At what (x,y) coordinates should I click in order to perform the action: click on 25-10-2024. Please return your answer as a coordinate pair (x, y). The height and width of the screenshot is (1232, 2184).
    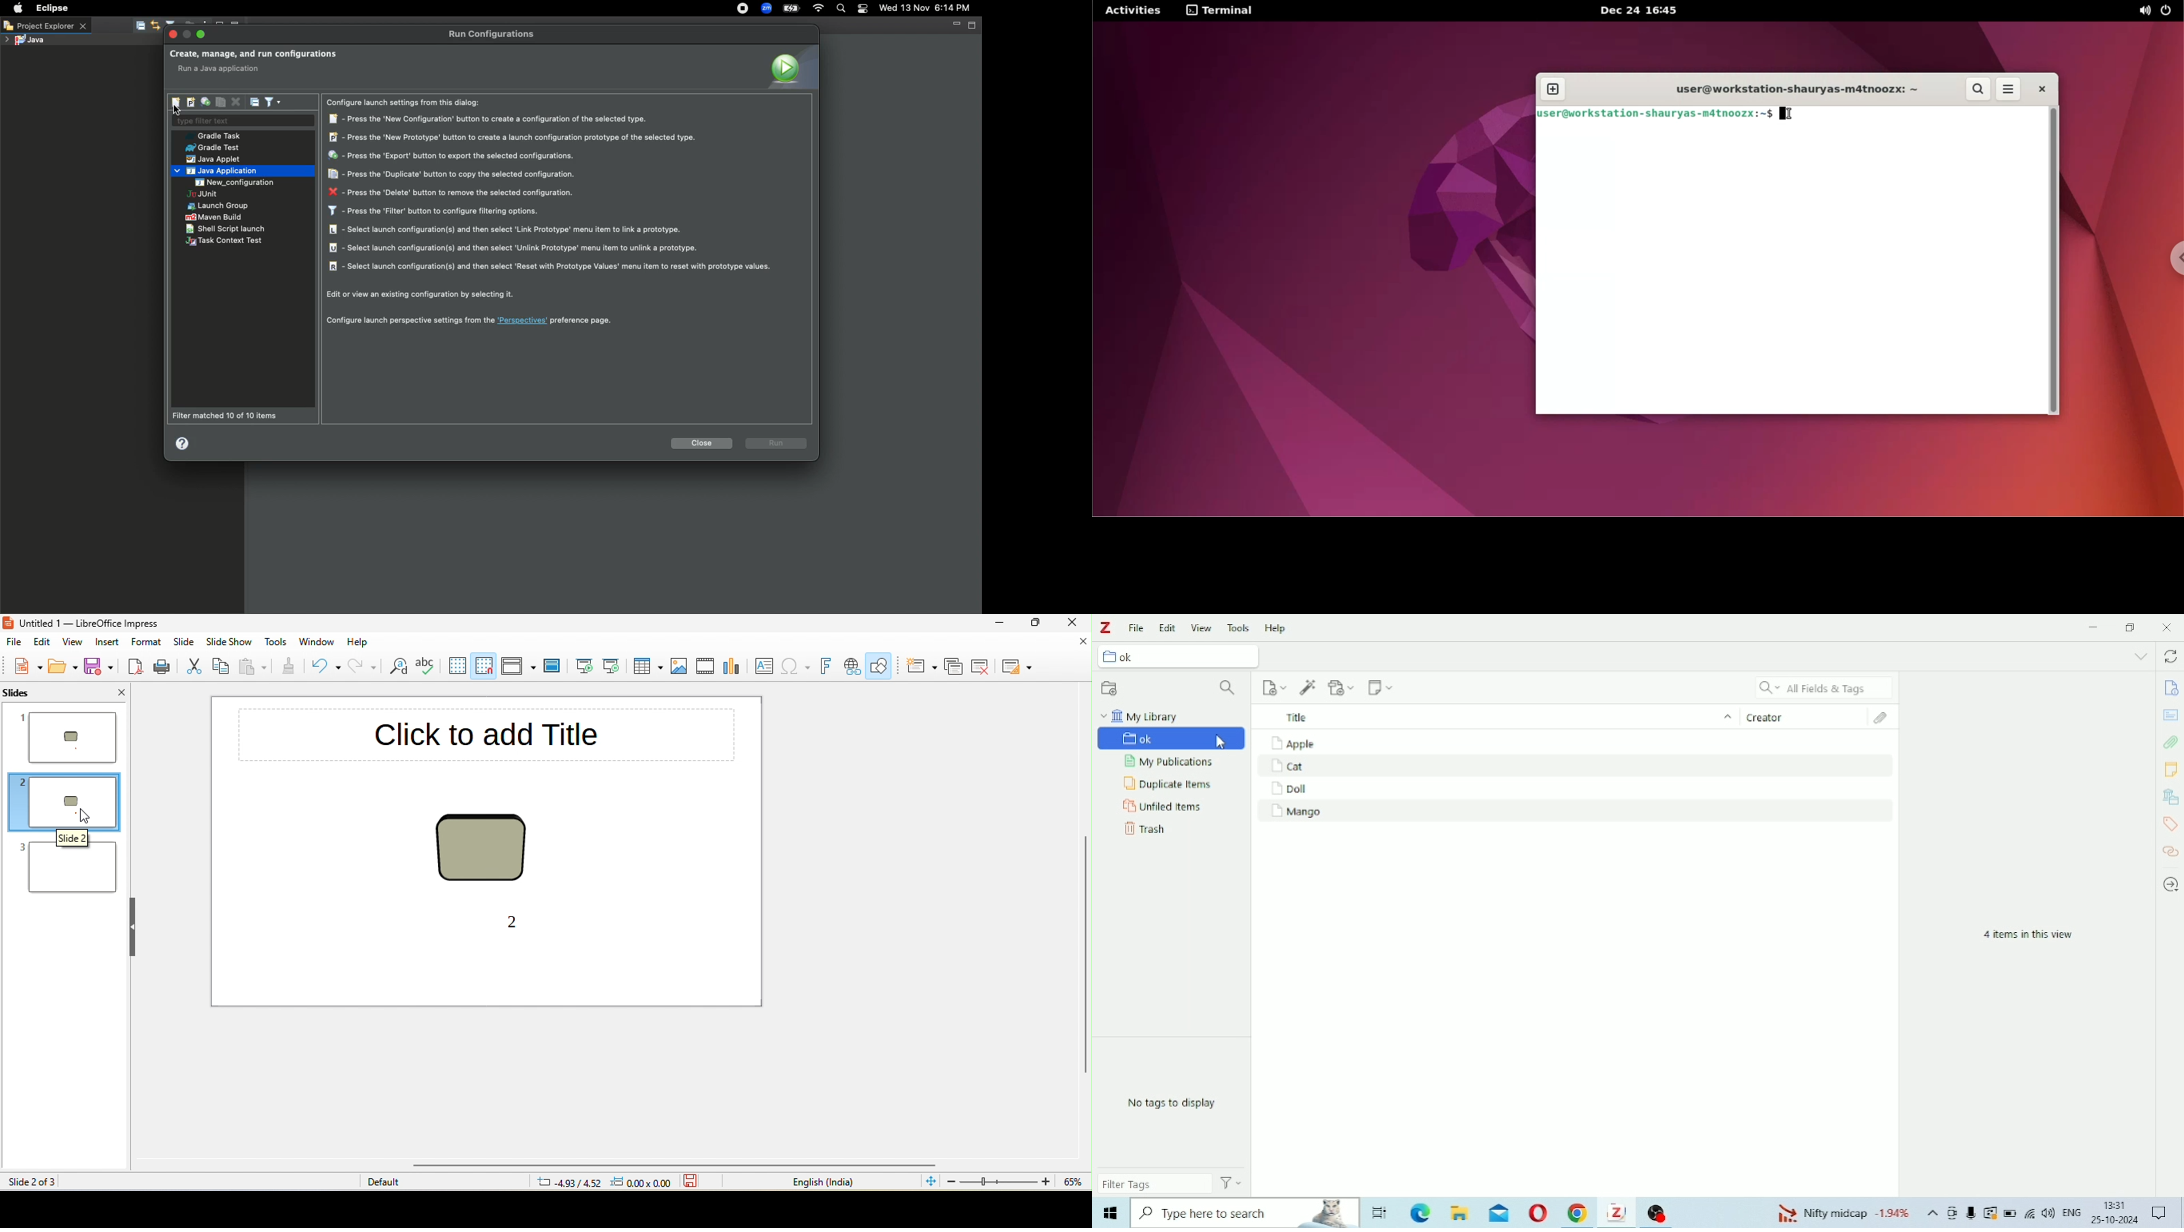
    Looking at the image, I should click on (2115, 1220).